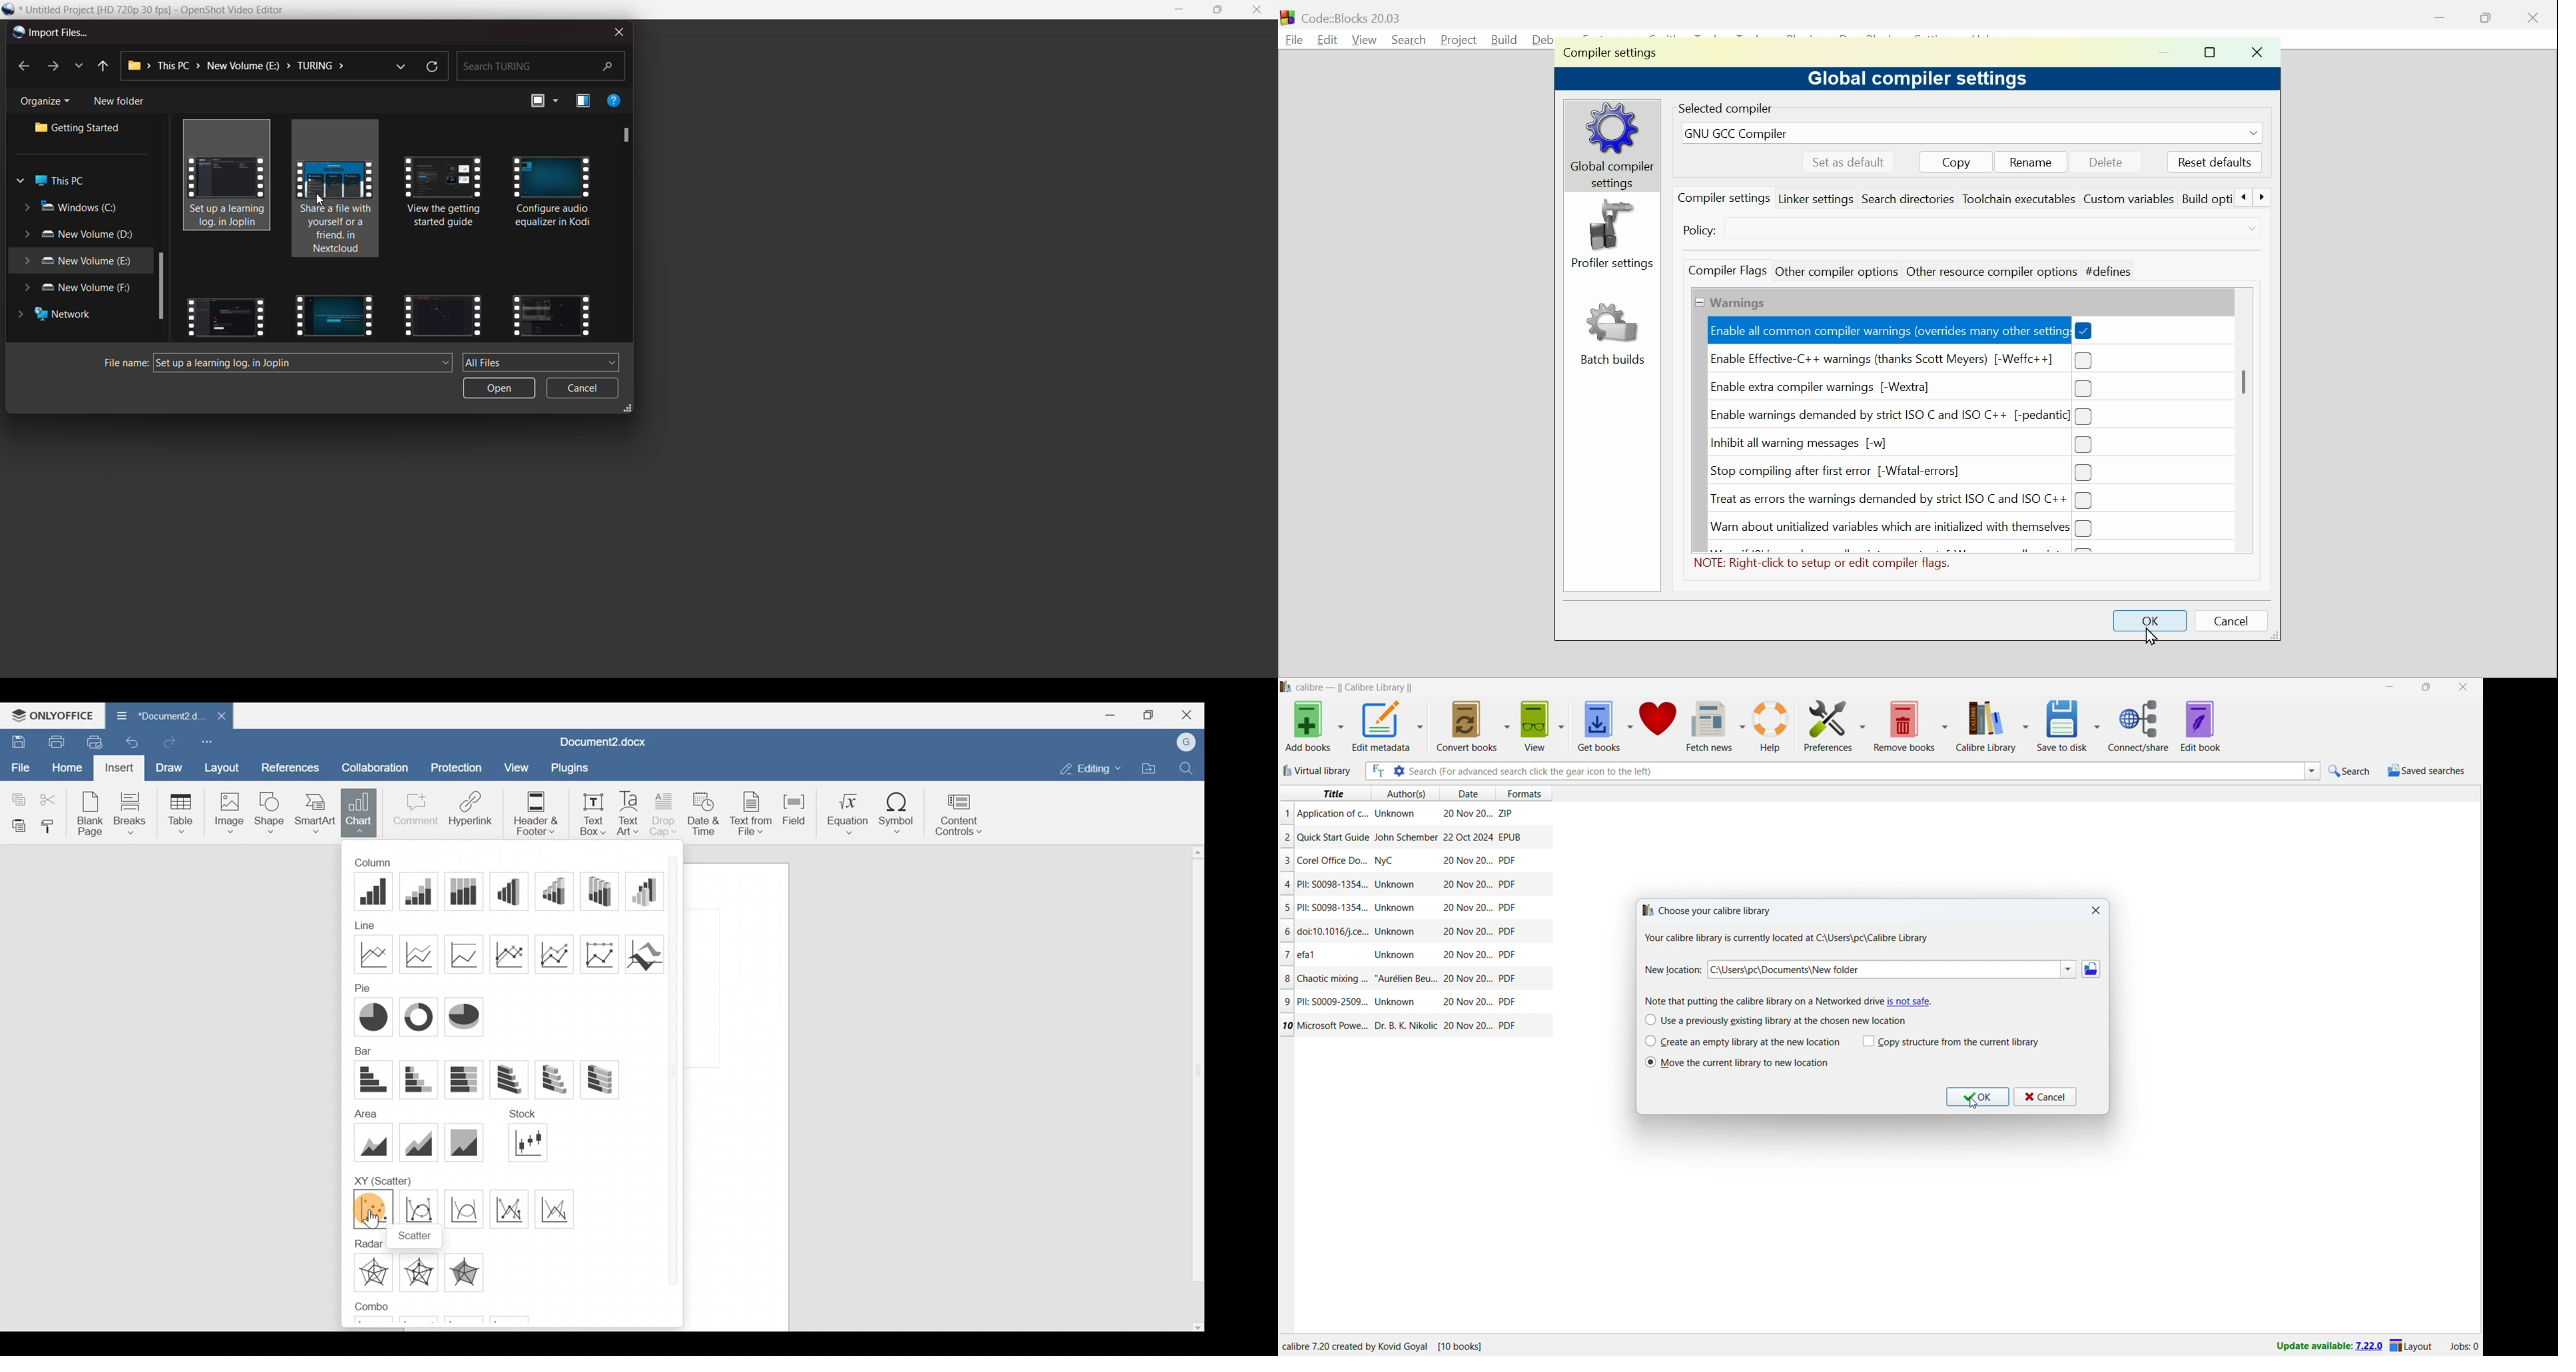  Describe the element at coordinates (1417, 1347) in the screenshot. I see `Location` at that location.